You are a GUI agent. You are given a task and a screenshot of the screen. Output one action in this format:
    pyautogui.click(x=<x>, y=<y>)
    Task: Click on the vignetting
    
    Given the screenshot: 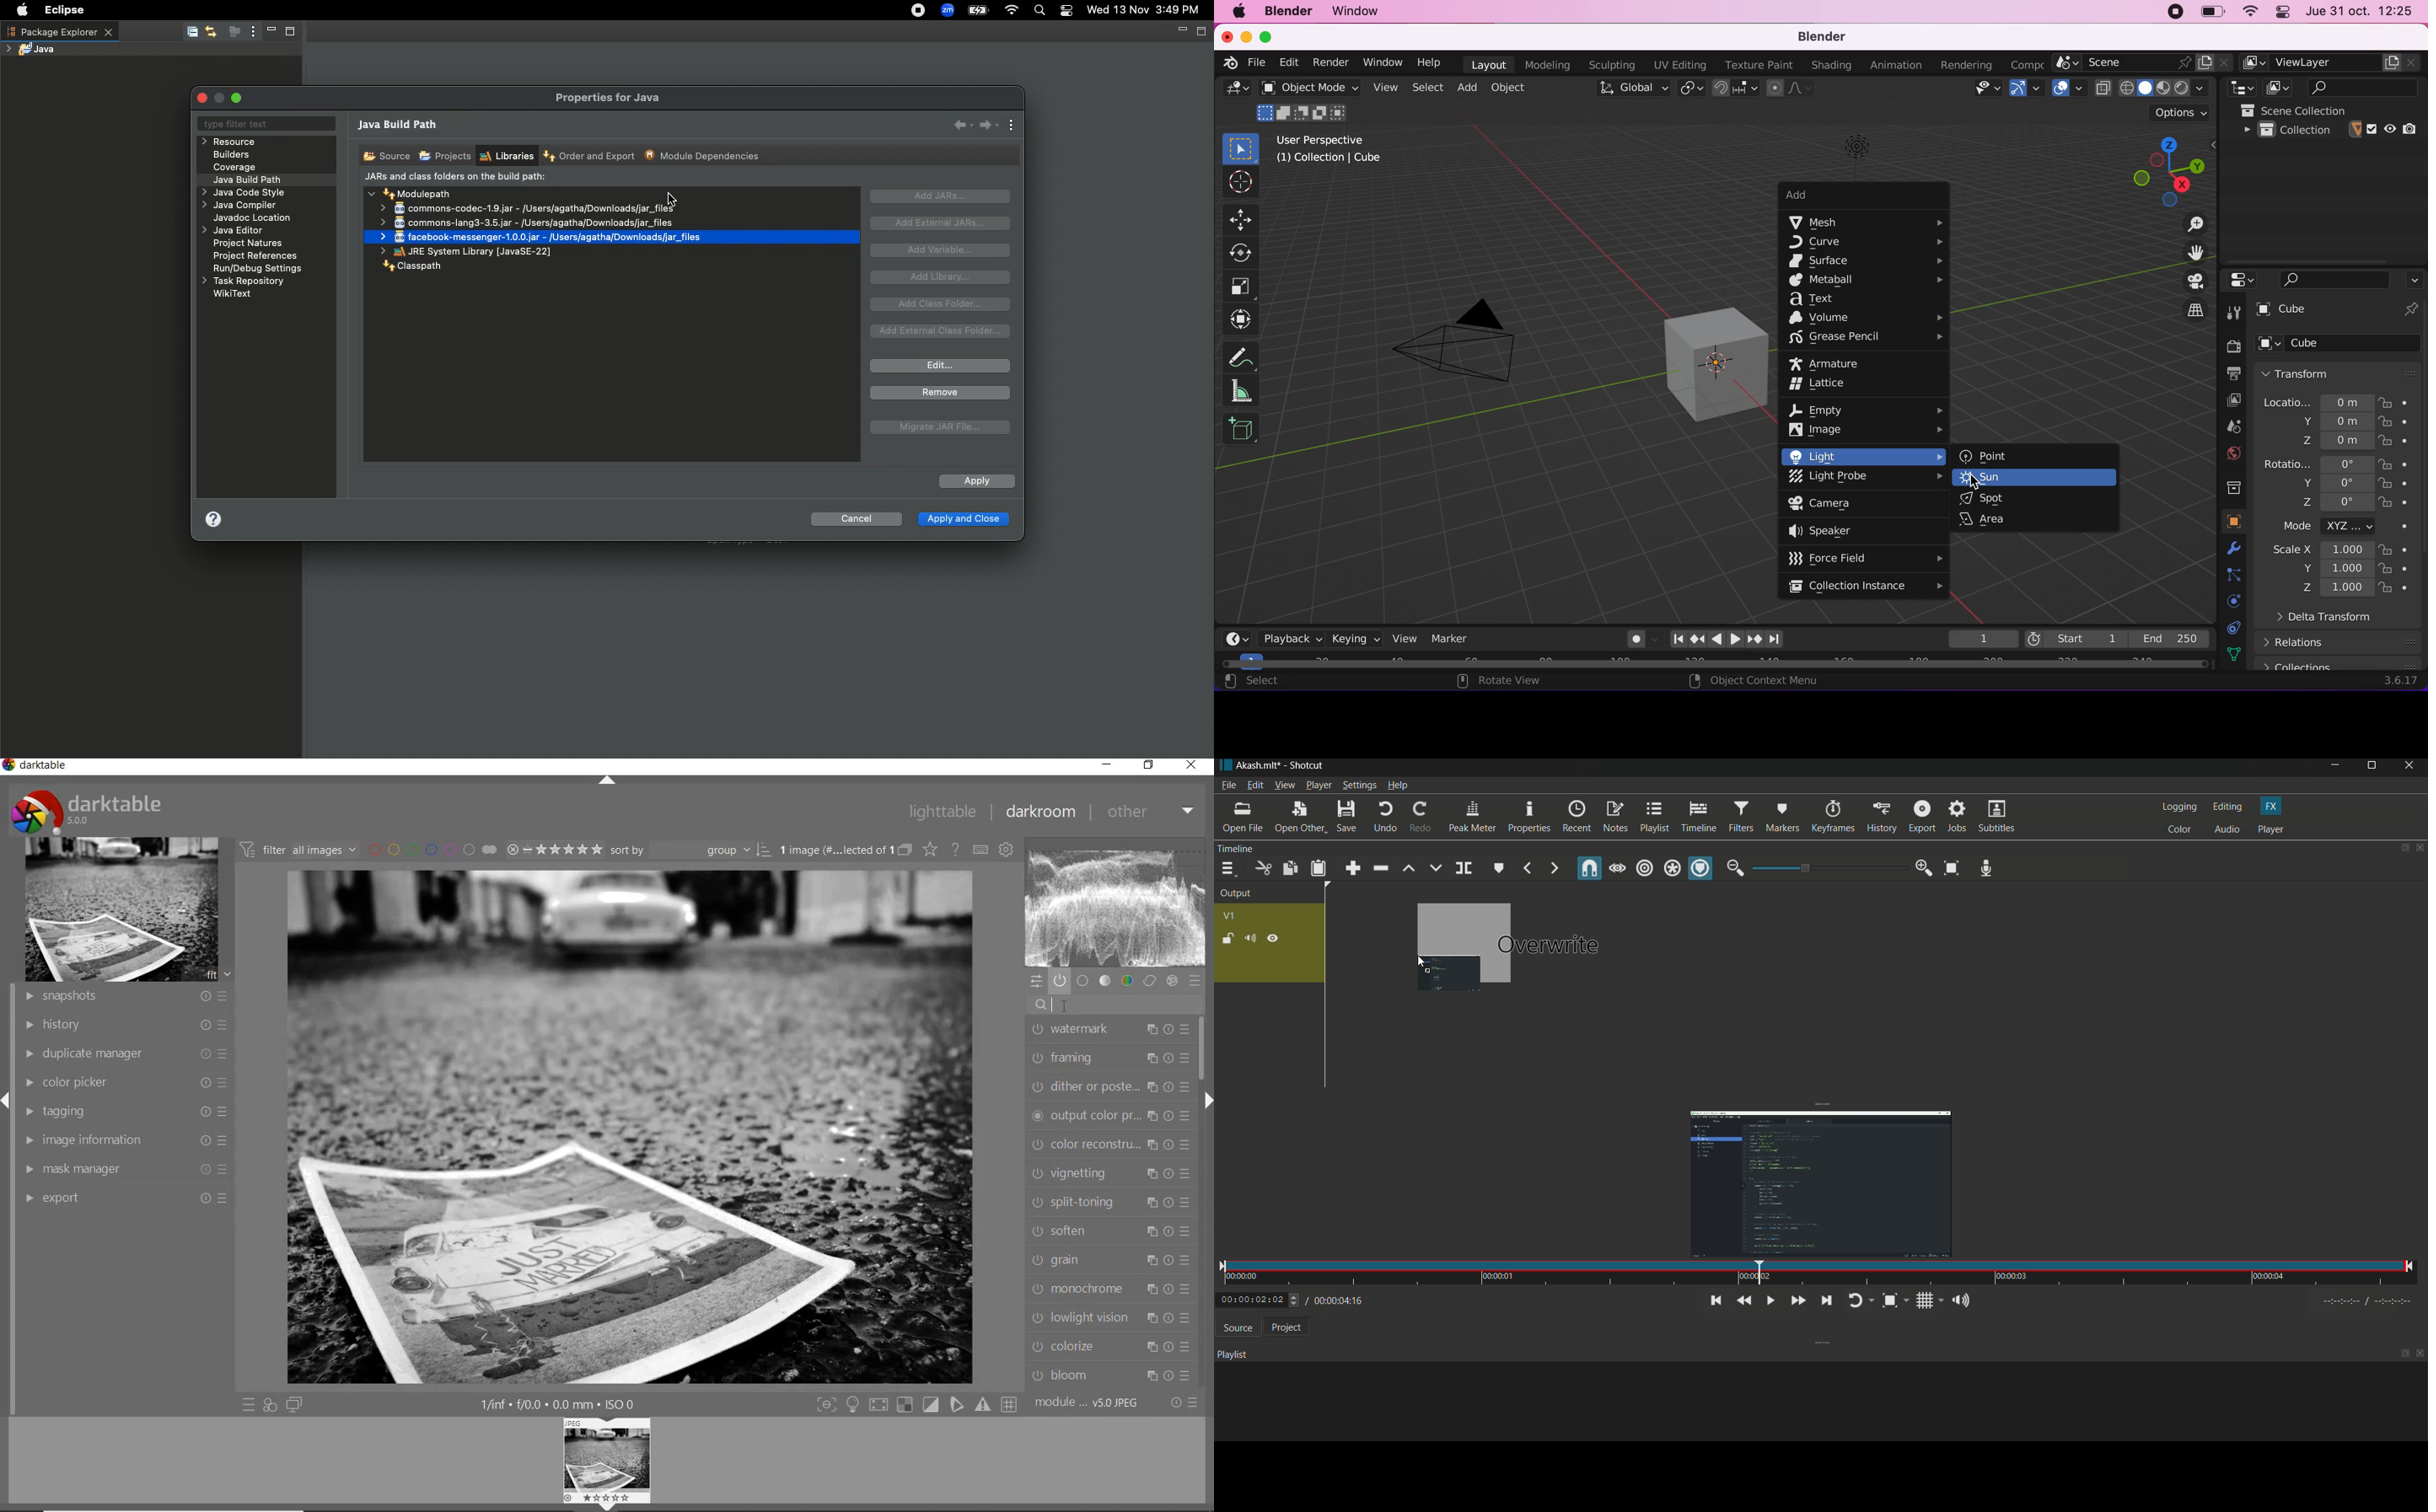 What is the action you would take?
    pyautogui.click(x=1108, y=1175)
    